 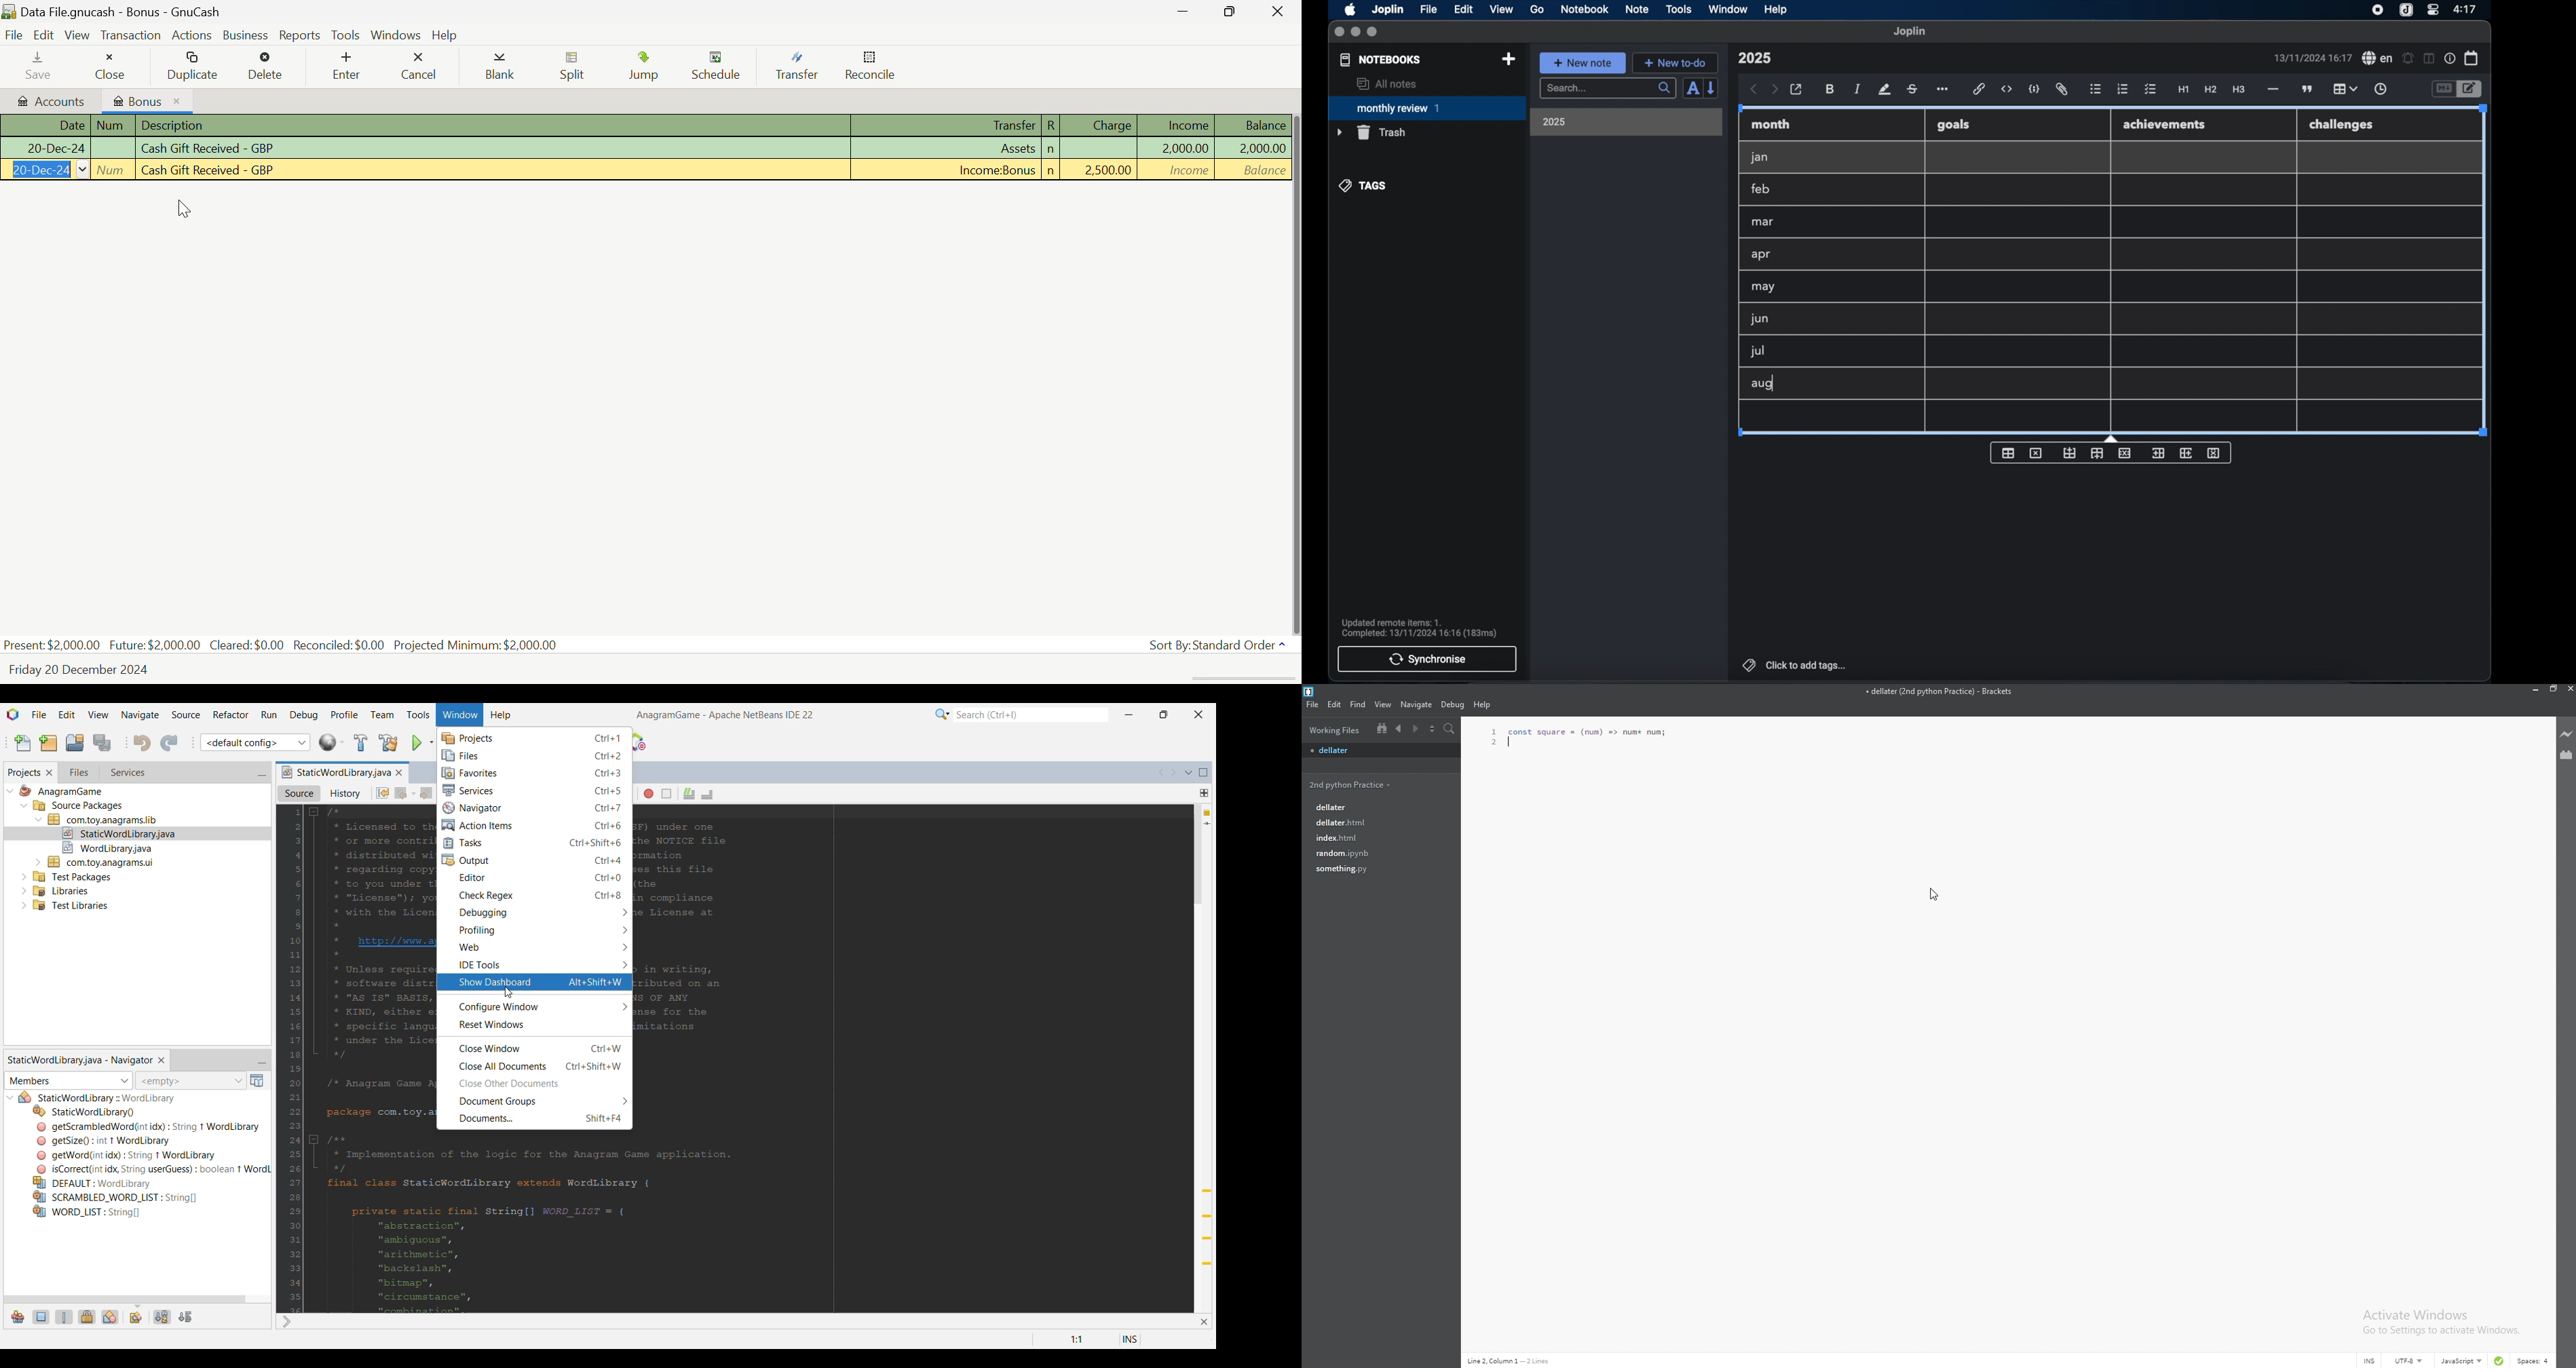 What do you see at coordinates (39, 714) in the screenshot?
I see `File menu` at bounding box center [39, 714].